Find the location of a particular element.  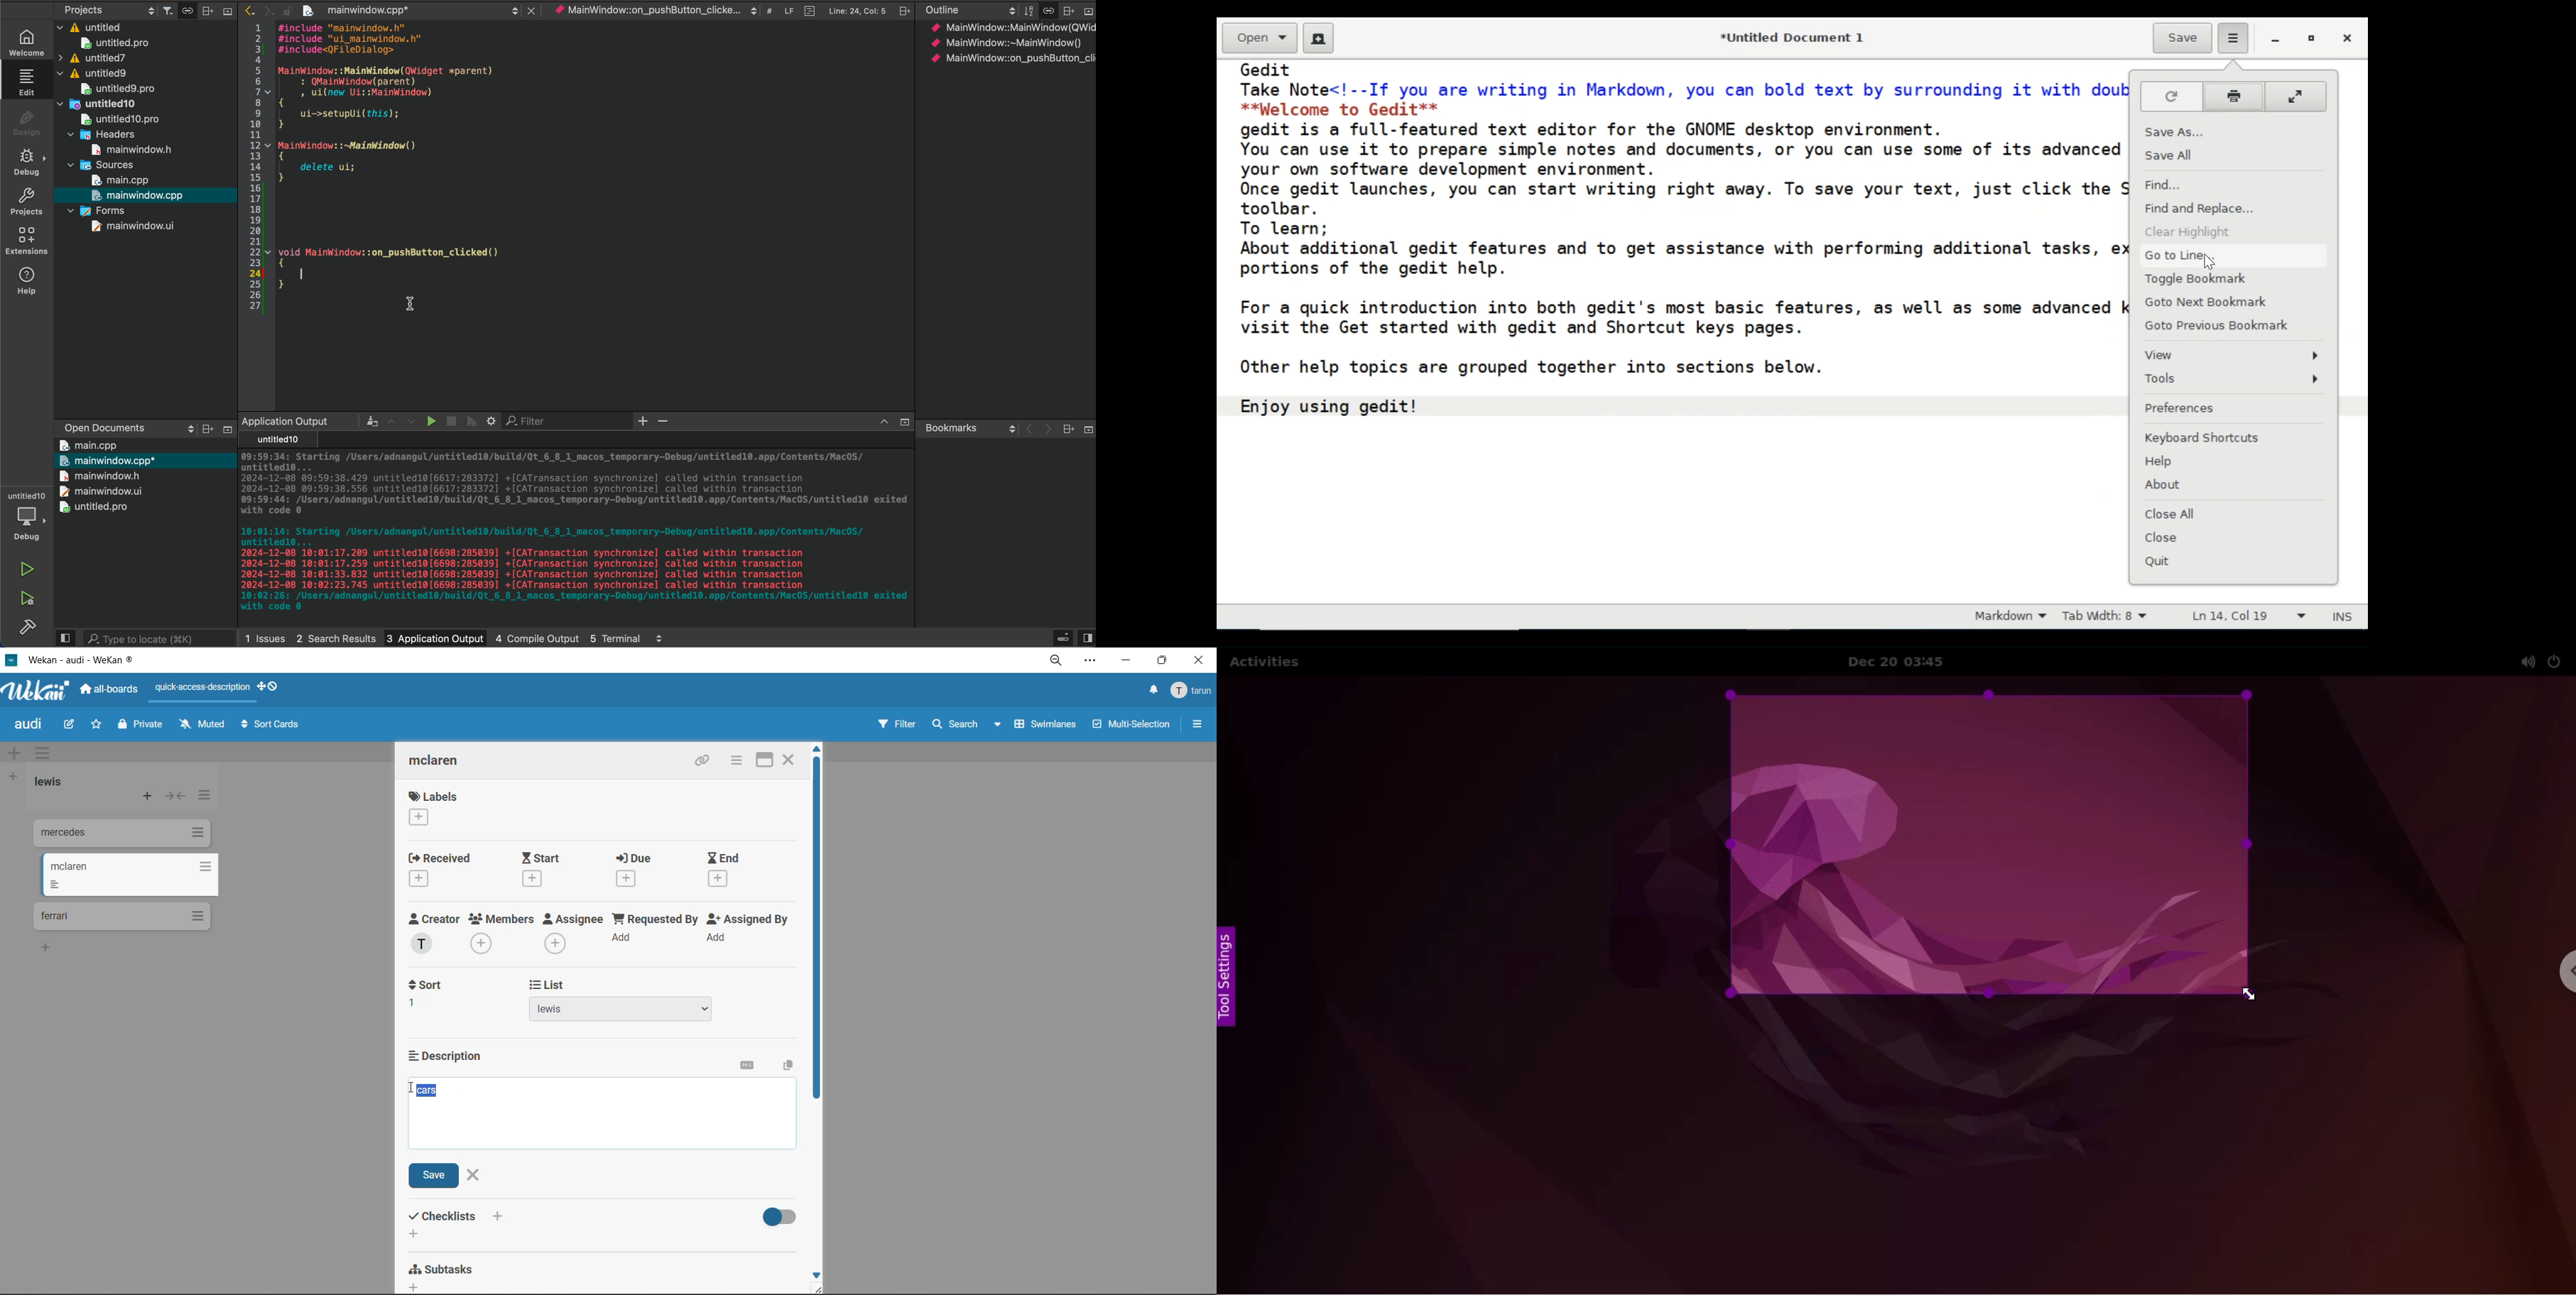

Once gedit launches, you can start writing right away. To save your text, just click the Save icon in the gedit toolbar. is located at coordinates (1687, 199).